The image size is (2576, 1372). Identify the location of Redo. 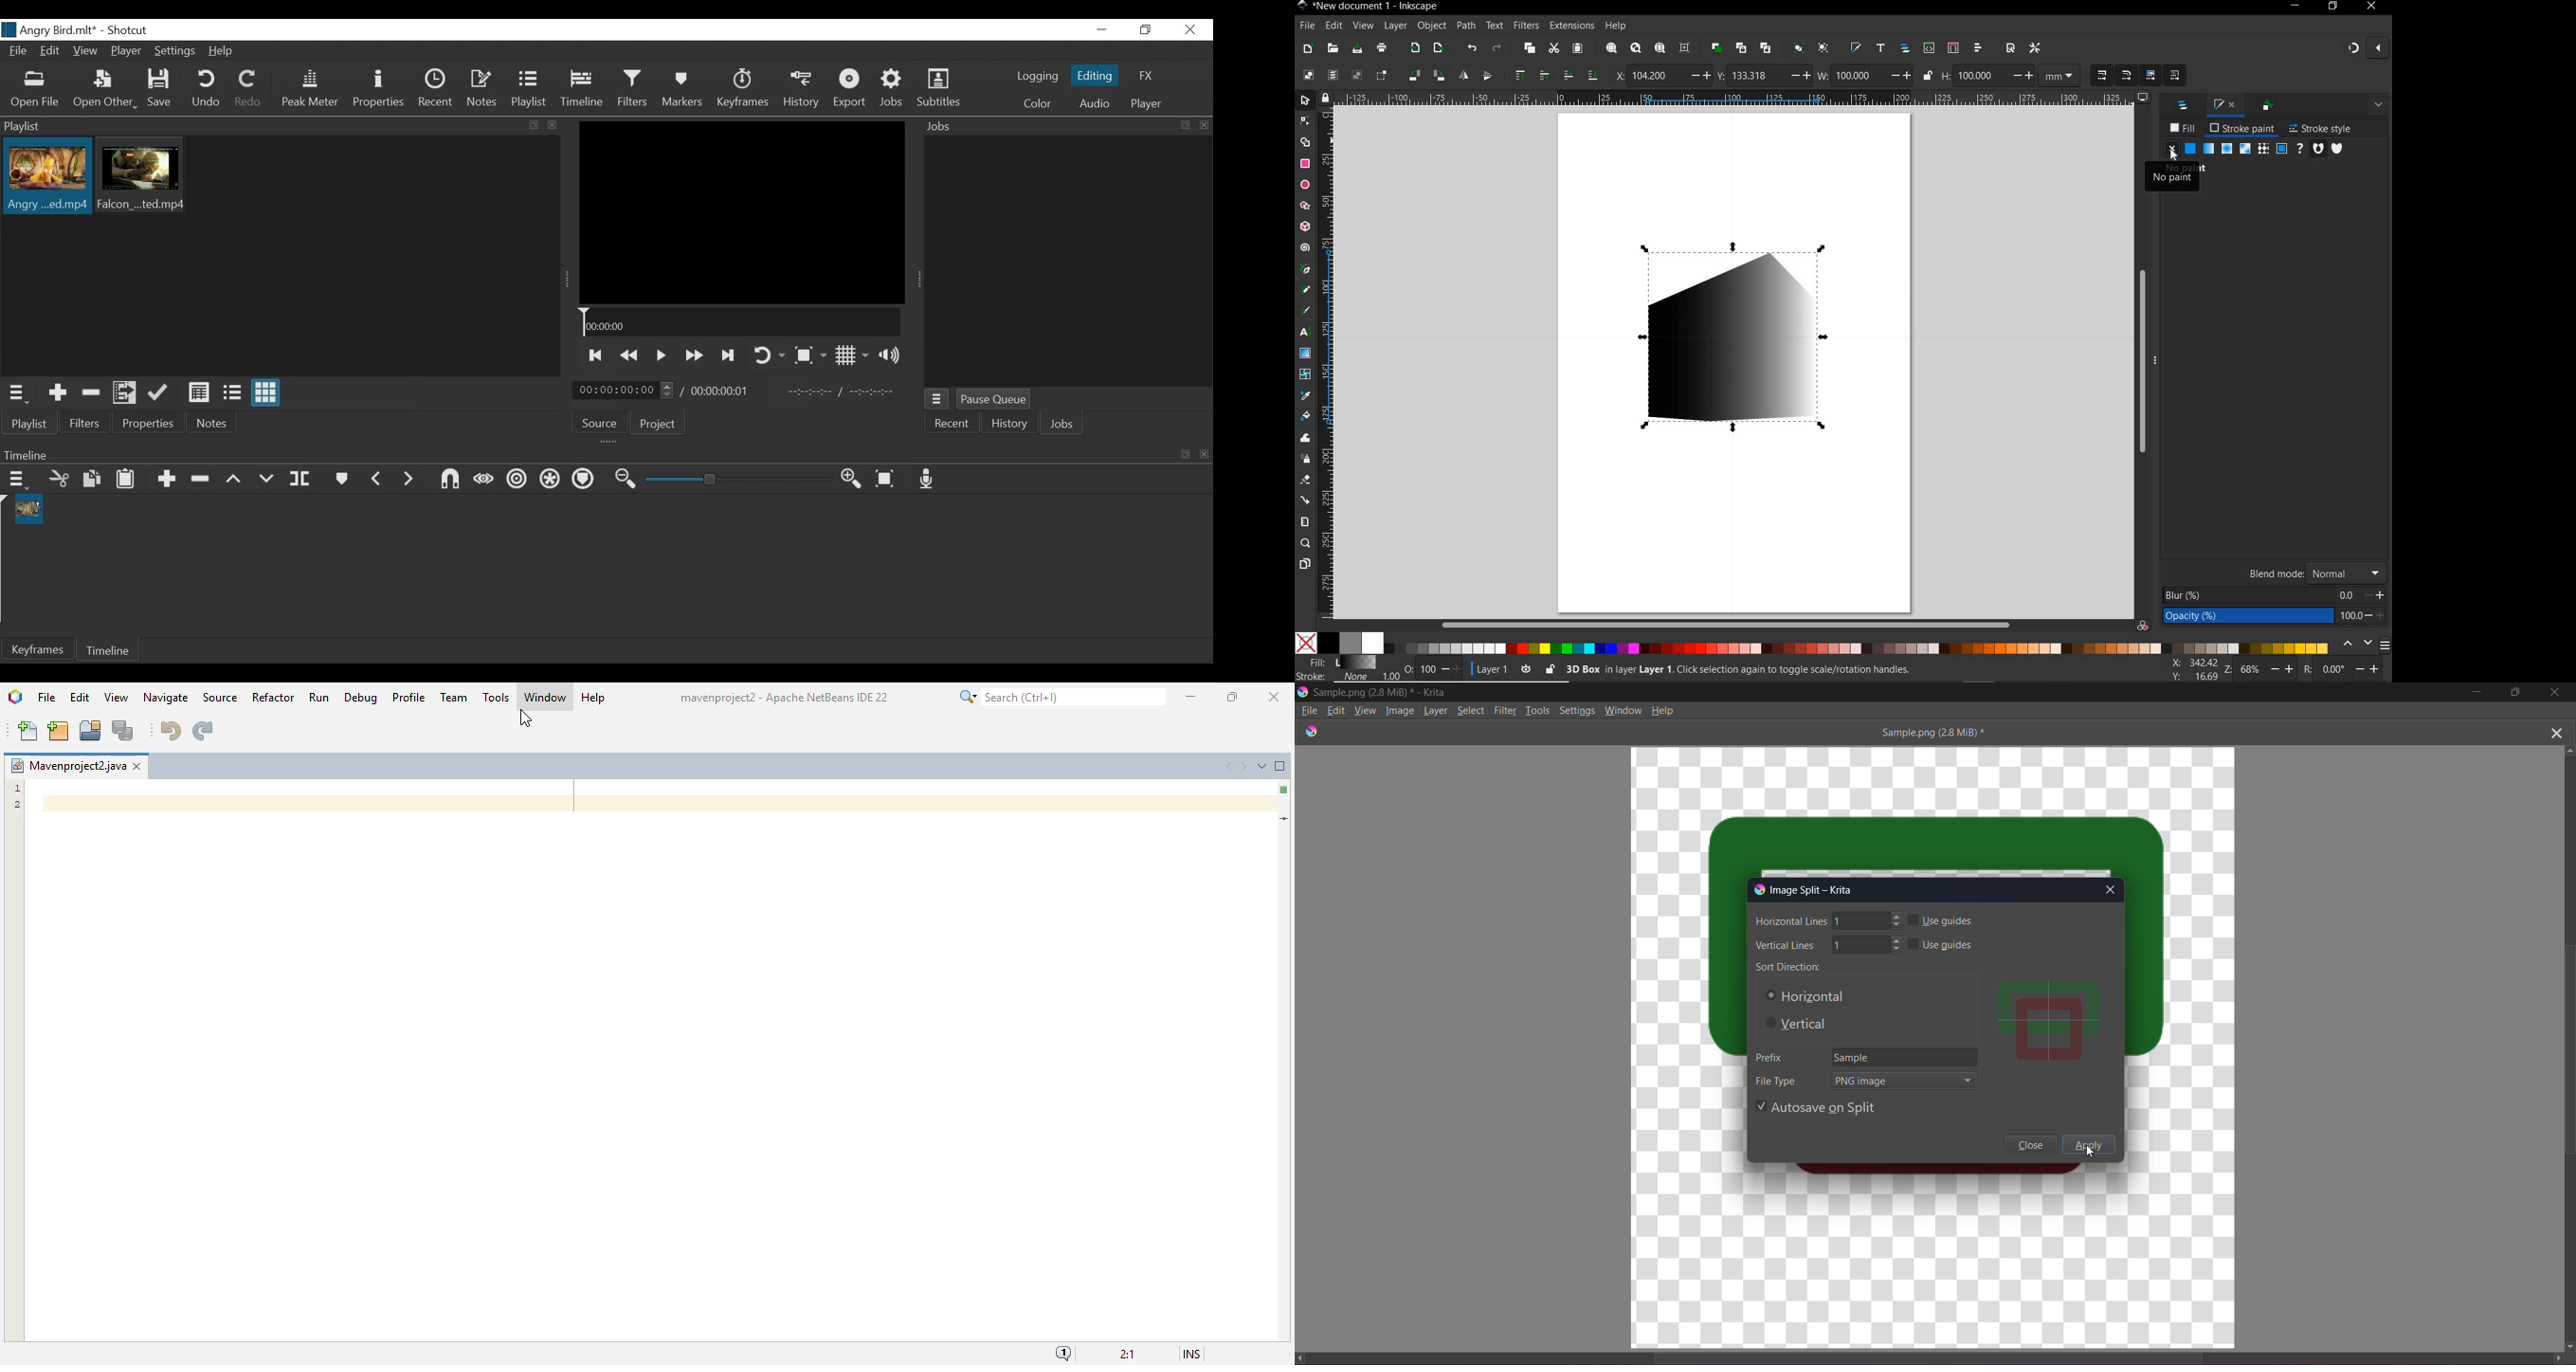
(248, 90).